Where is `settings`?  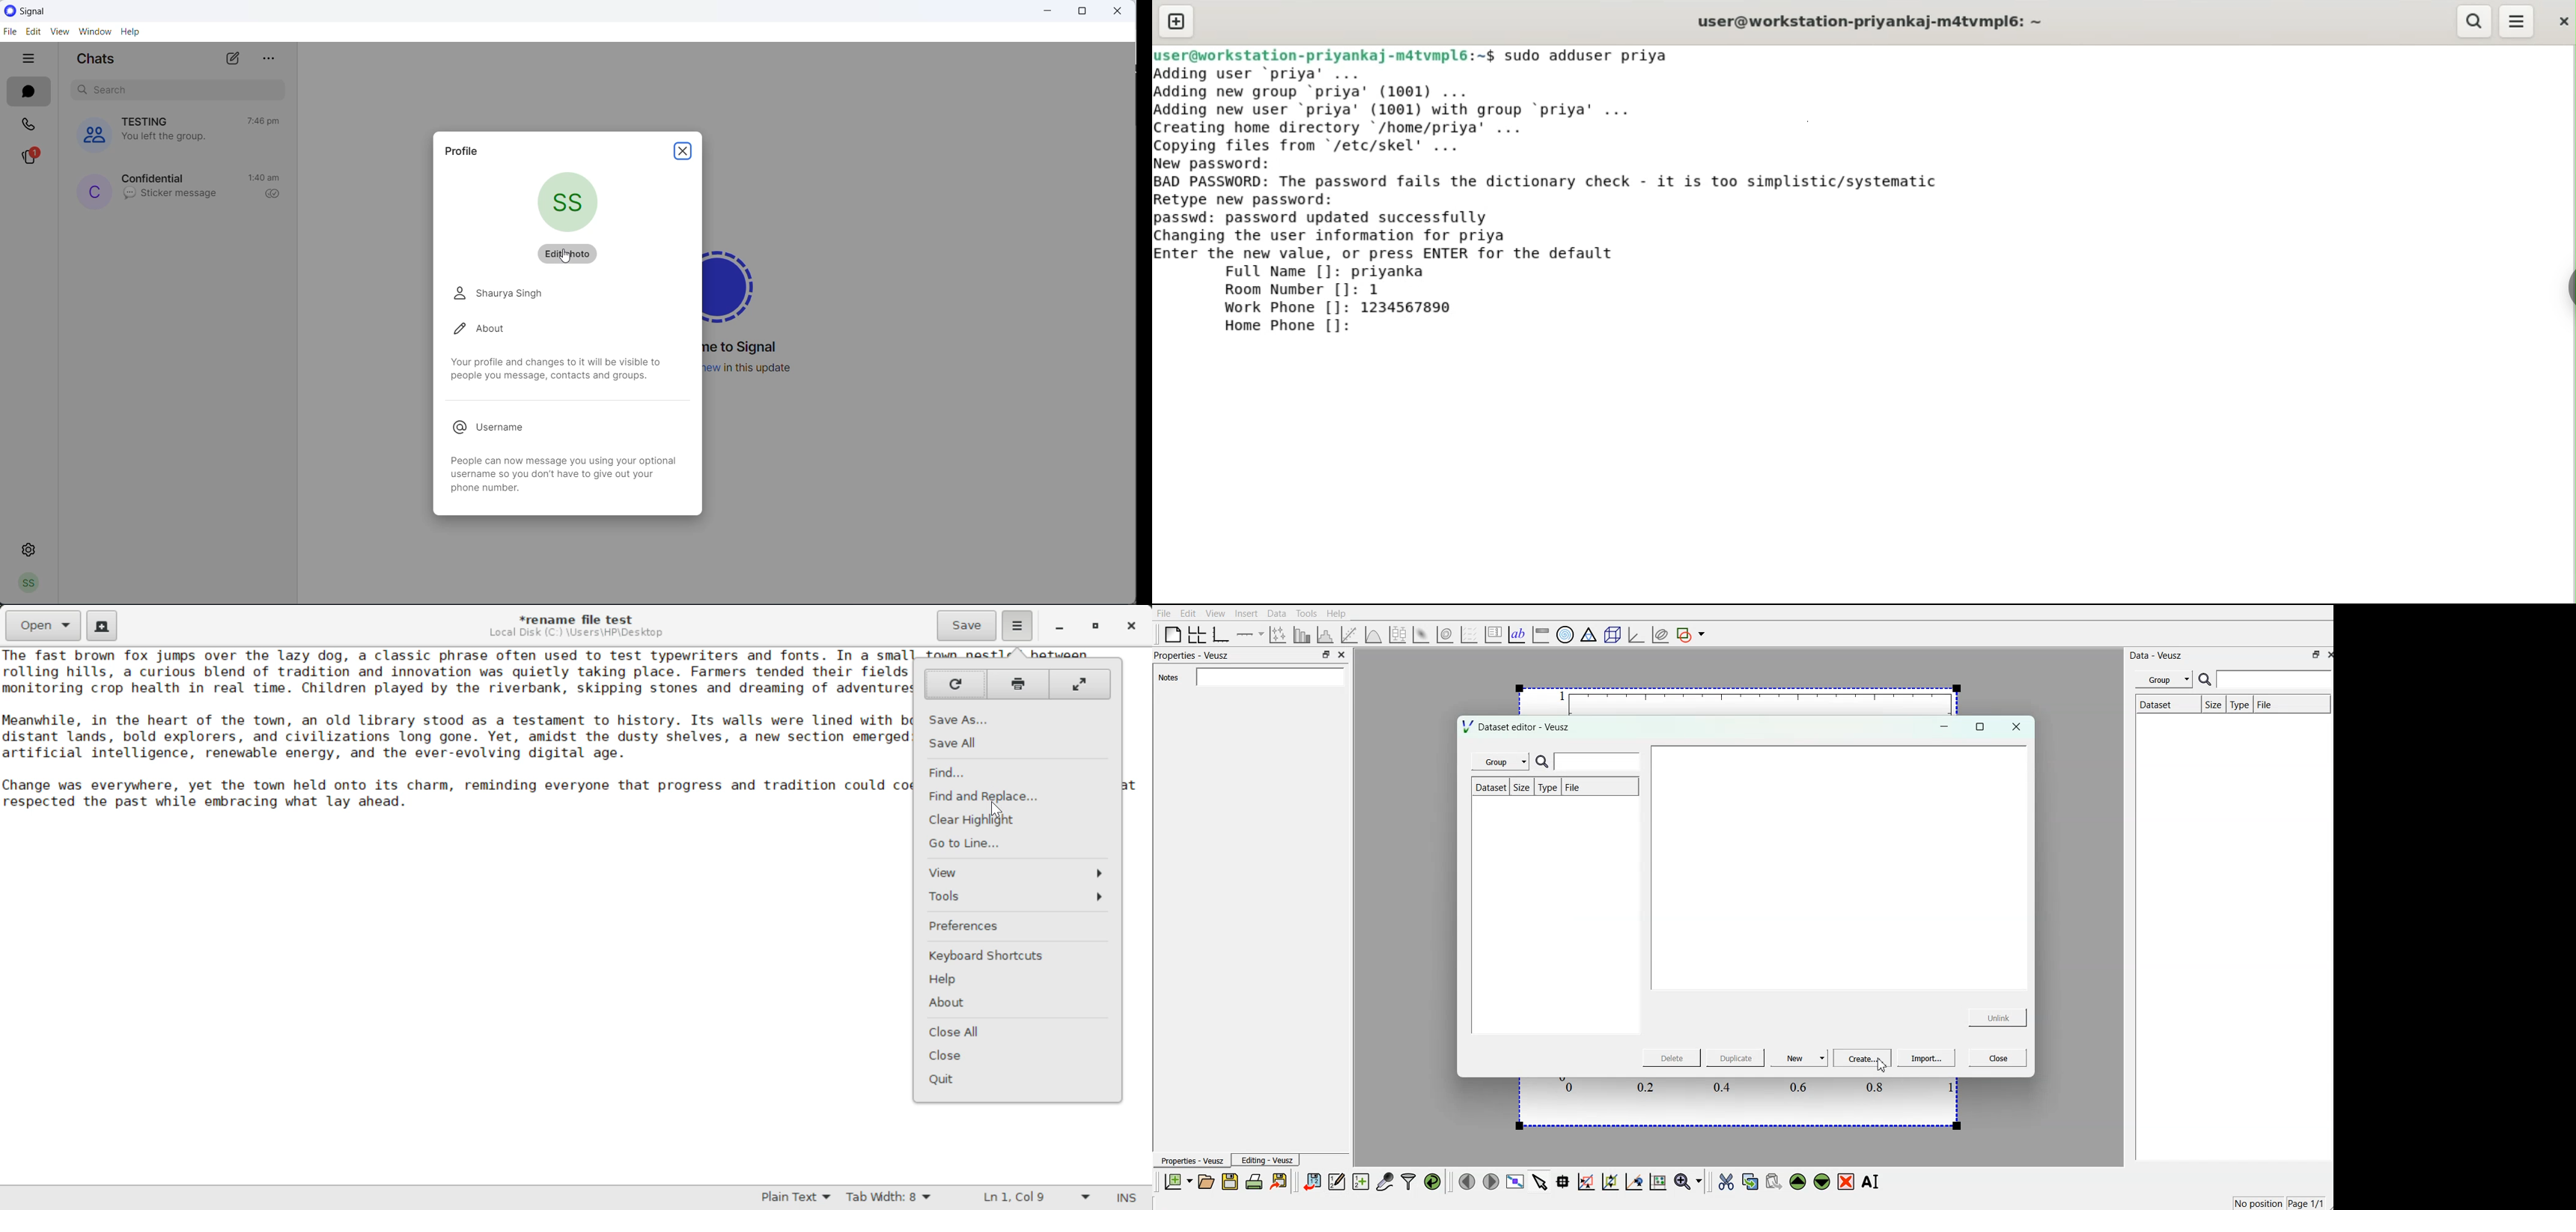
settings is located at coordinates (30, 549).